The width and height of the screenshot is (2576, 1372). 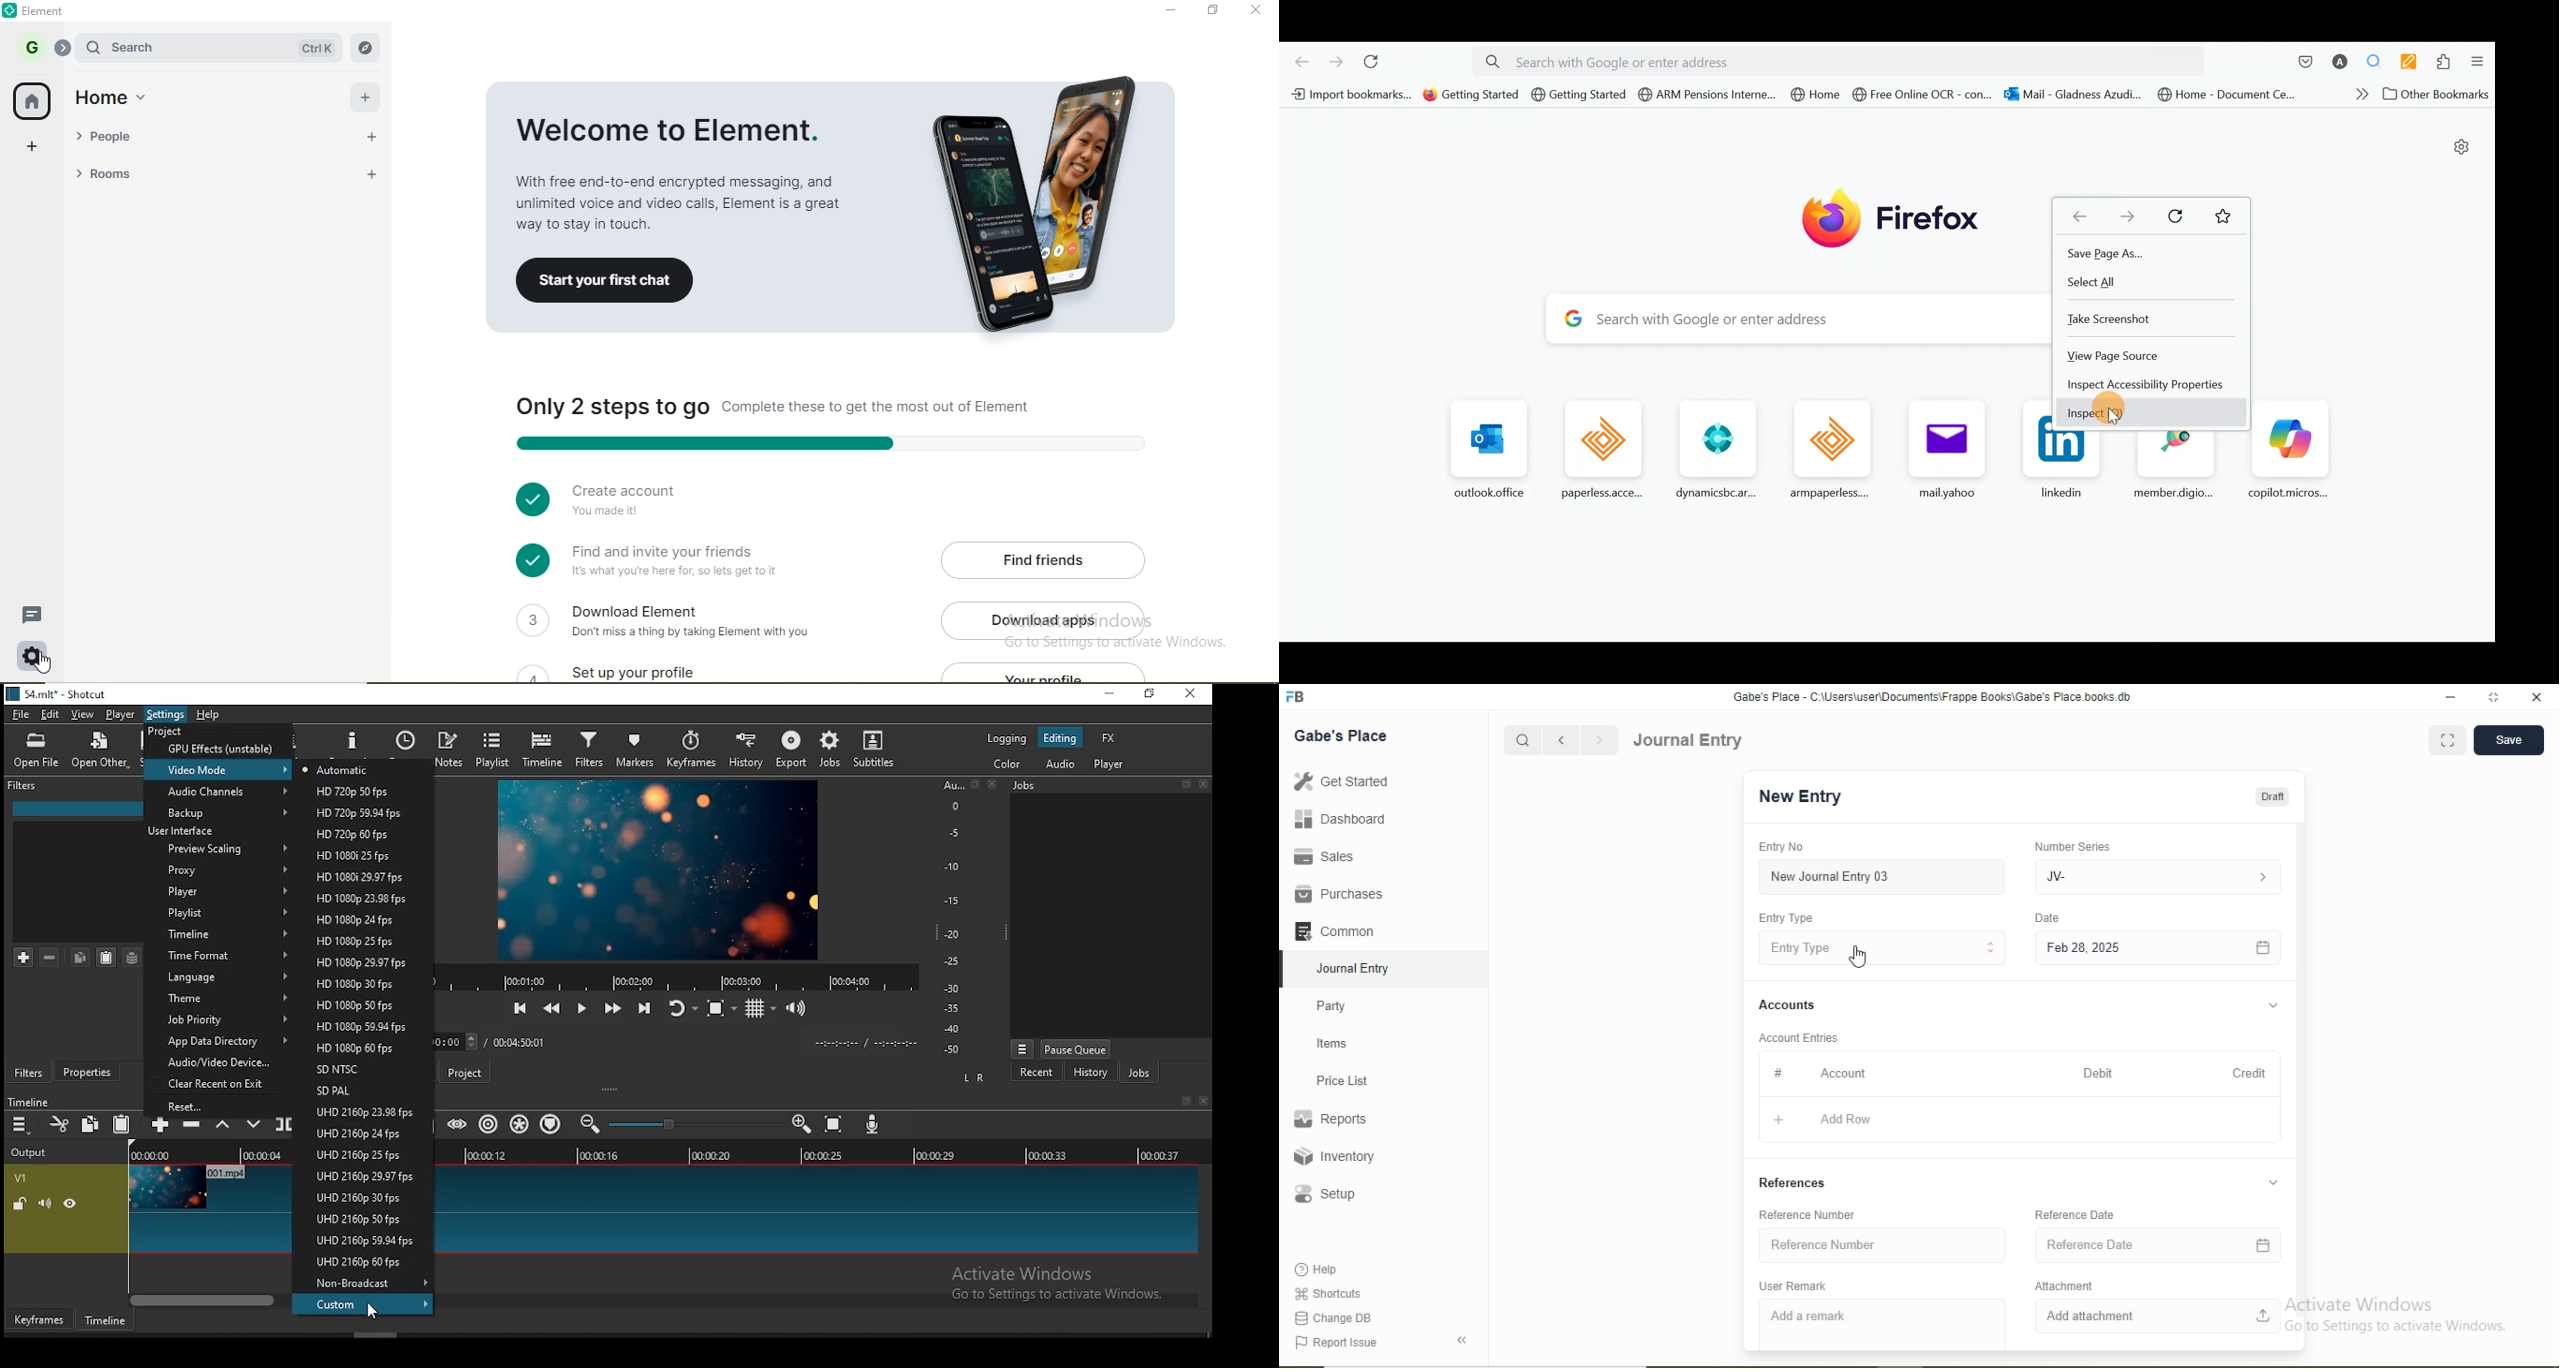 What do you see at coordinates (1055, 1298) in the screenshot?
I see `Go to settings to active Windows.` at bounding box center [1055, 1298].